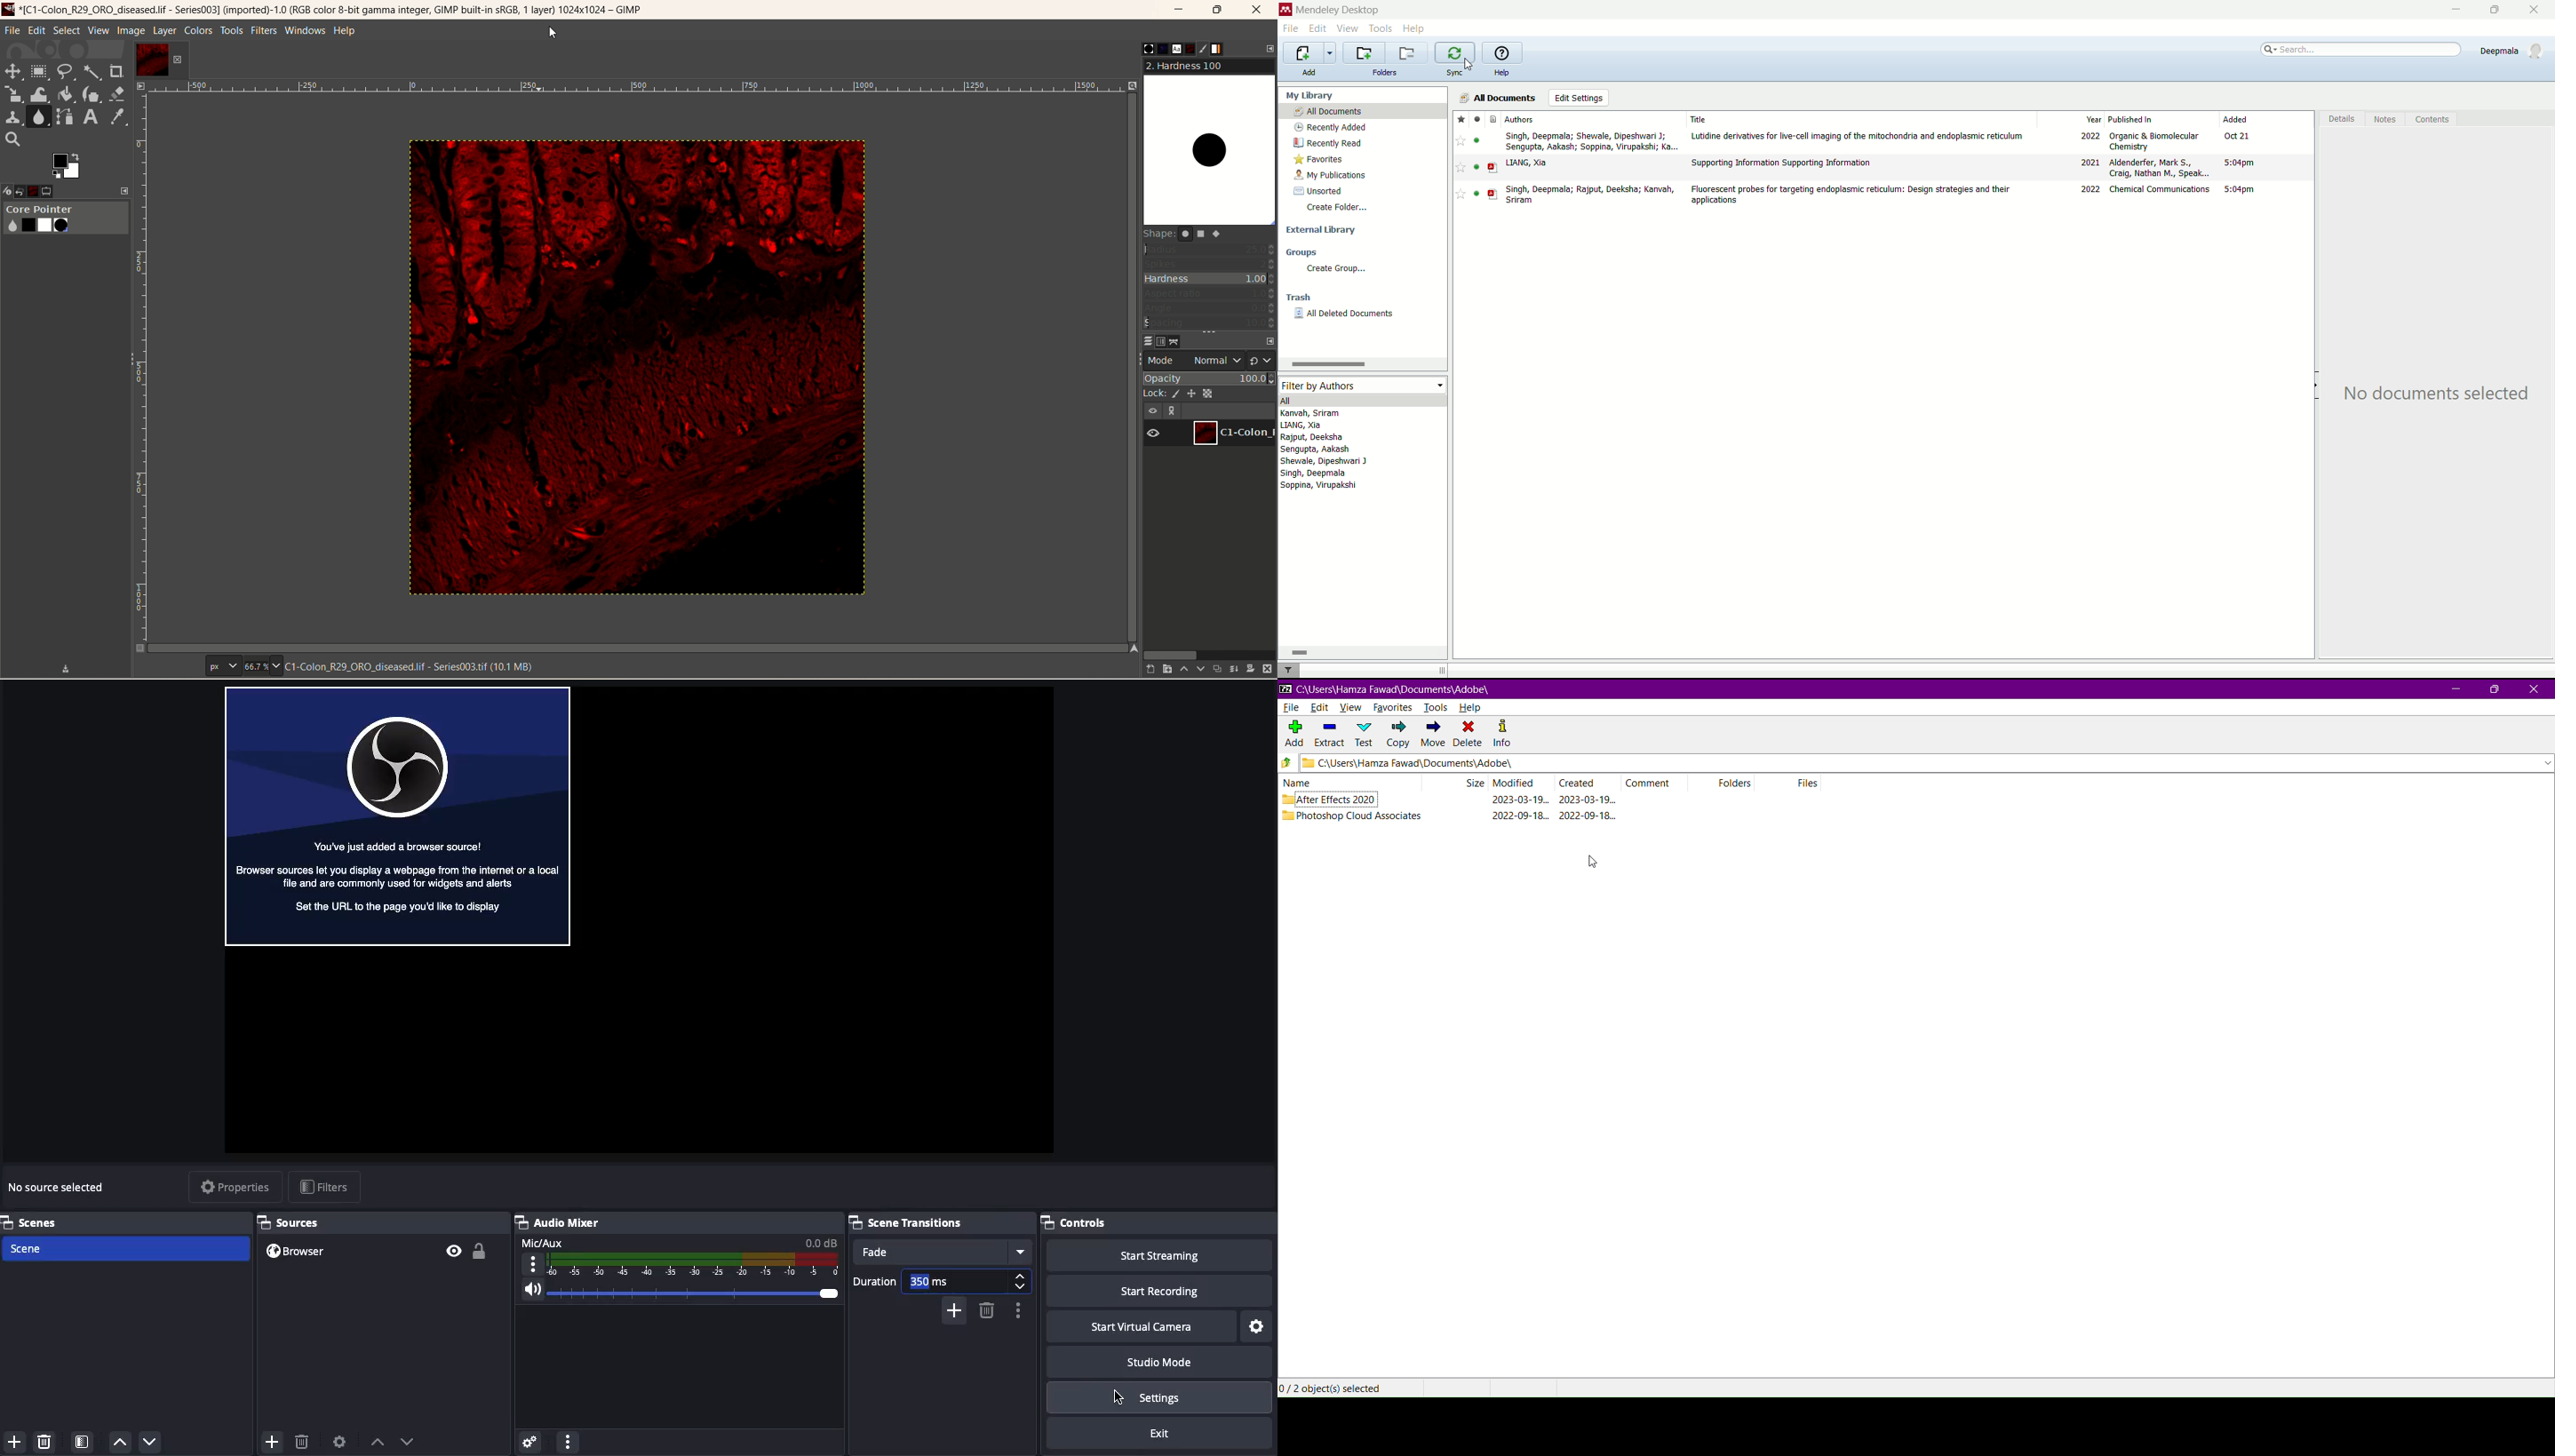 Image resolution: width=2576 pixels, height=1456 pixels. Describe the element at coordinates (1926, 764) in the screenshot. I see `Address Bar` at that location.